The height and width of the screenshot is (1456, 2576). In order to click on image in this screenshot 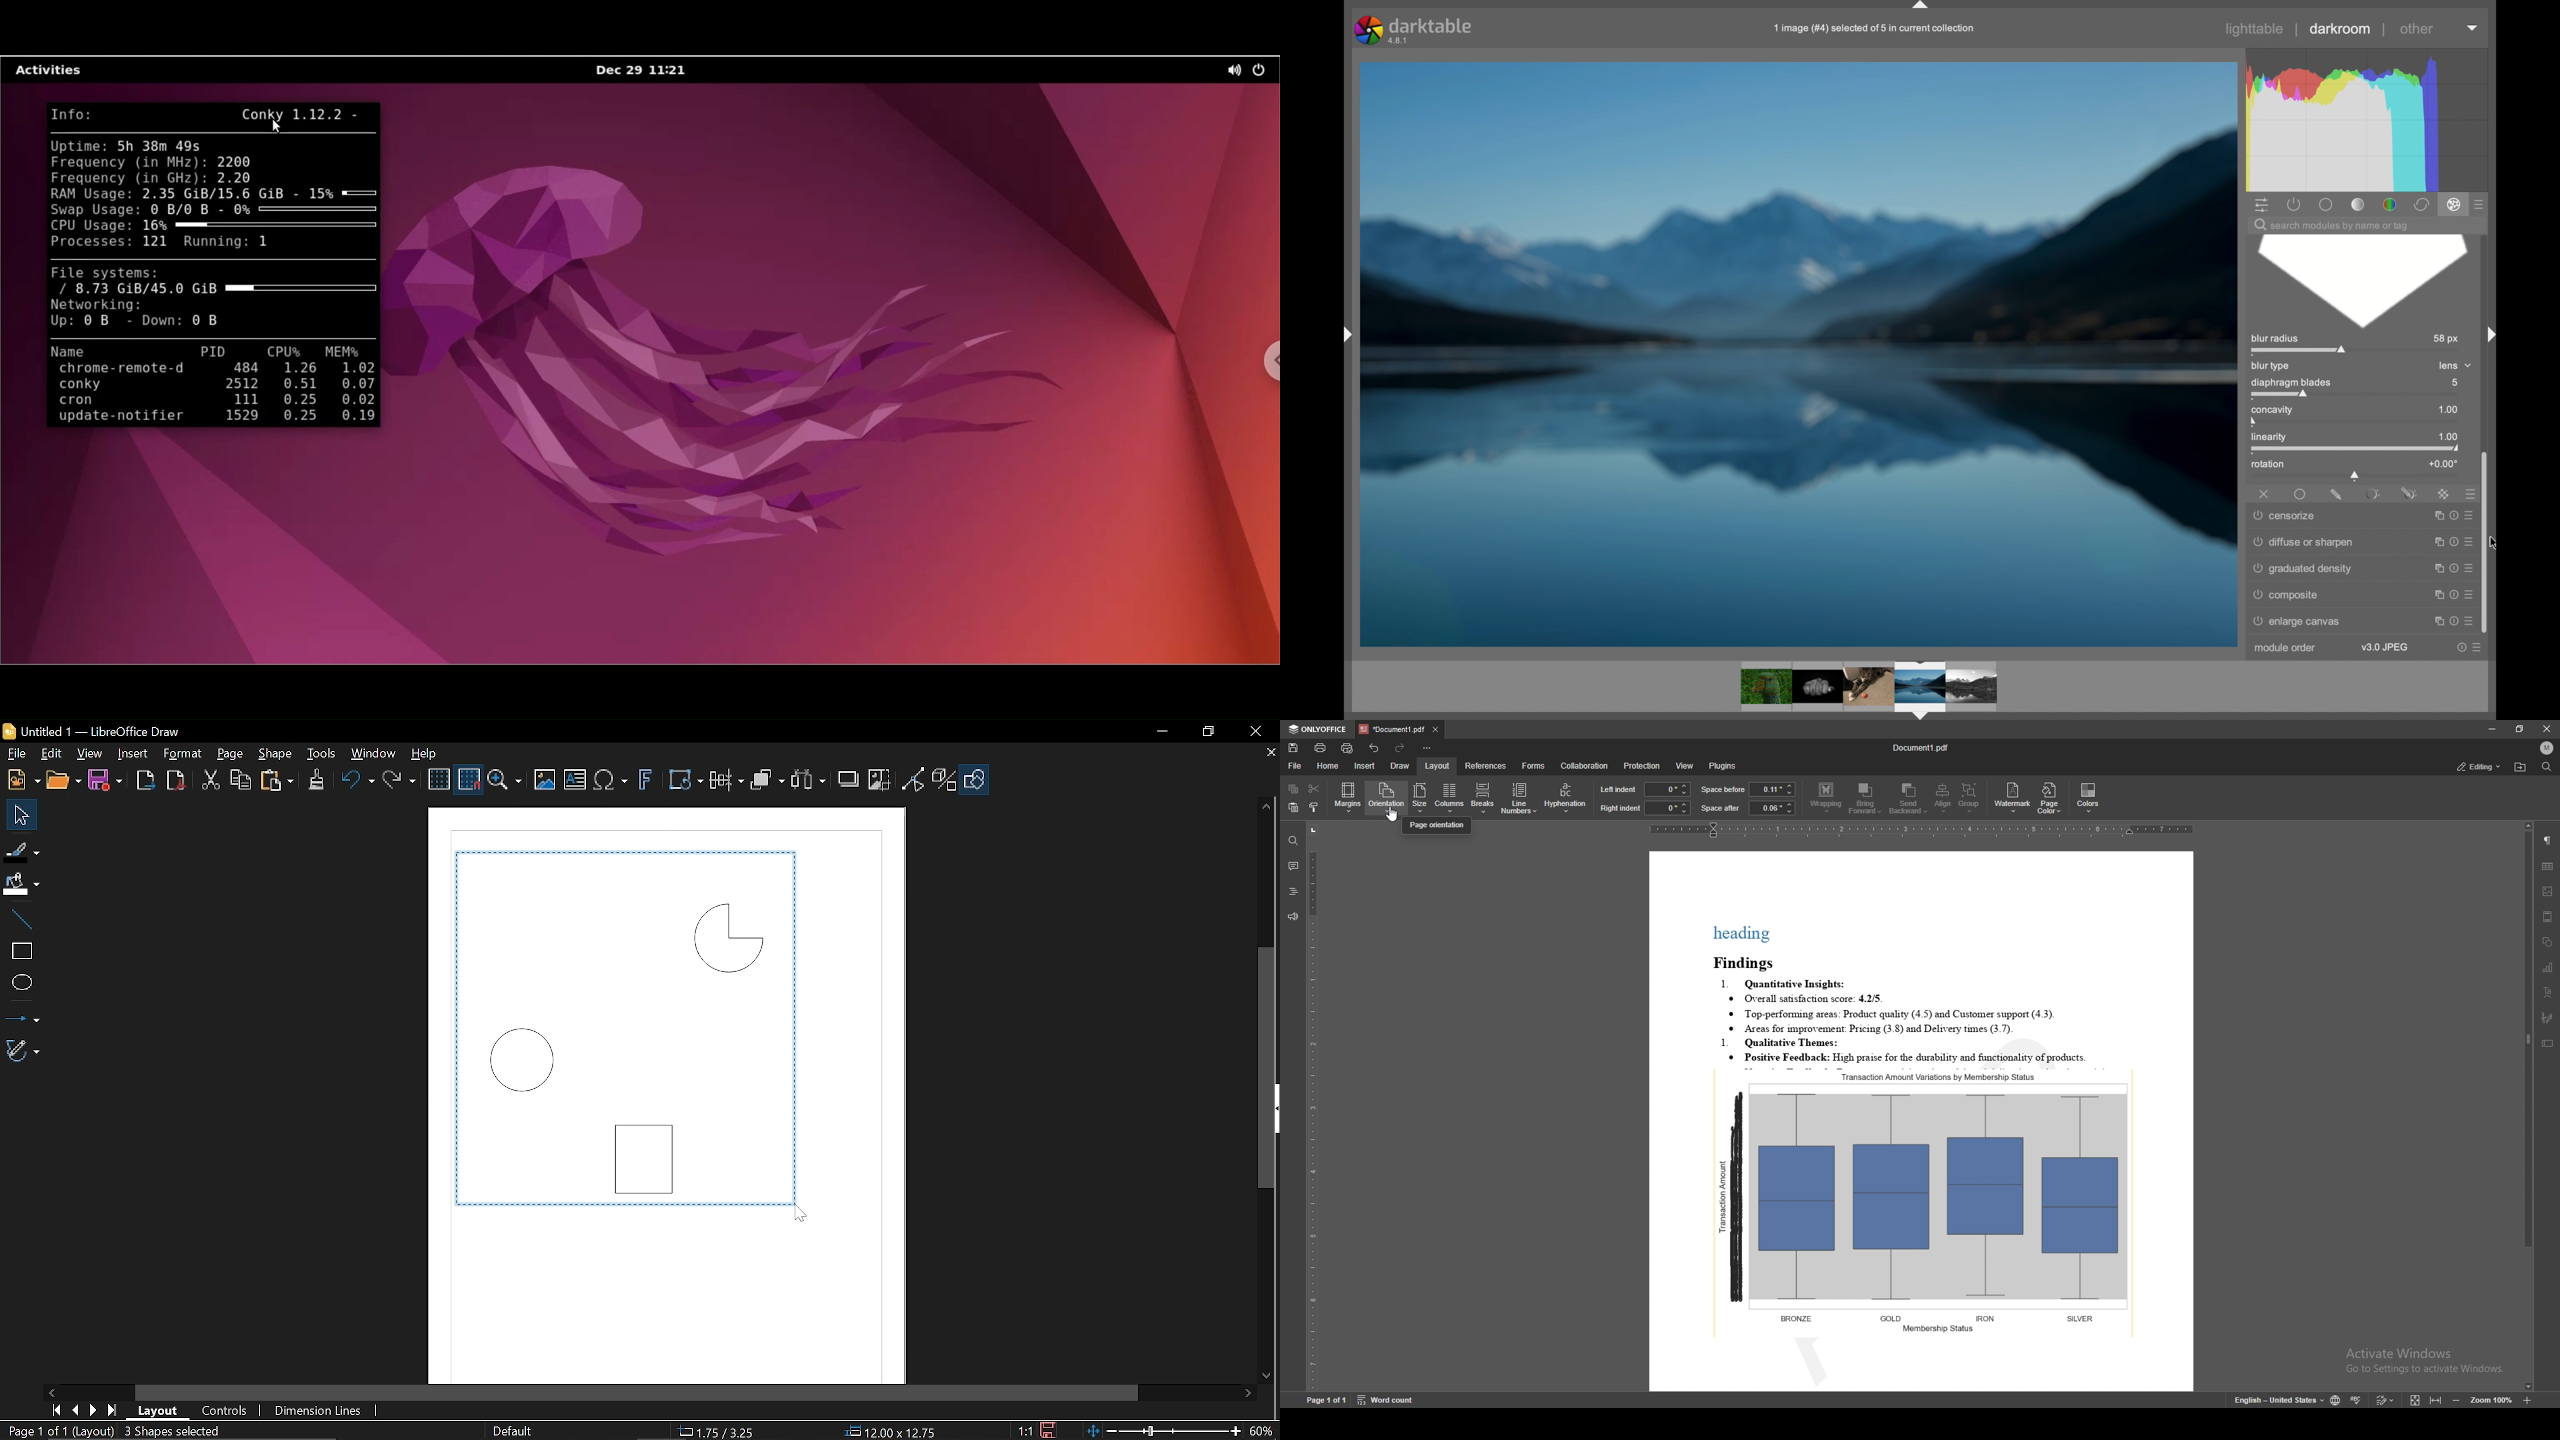, I will do `click(2549, 891)`.